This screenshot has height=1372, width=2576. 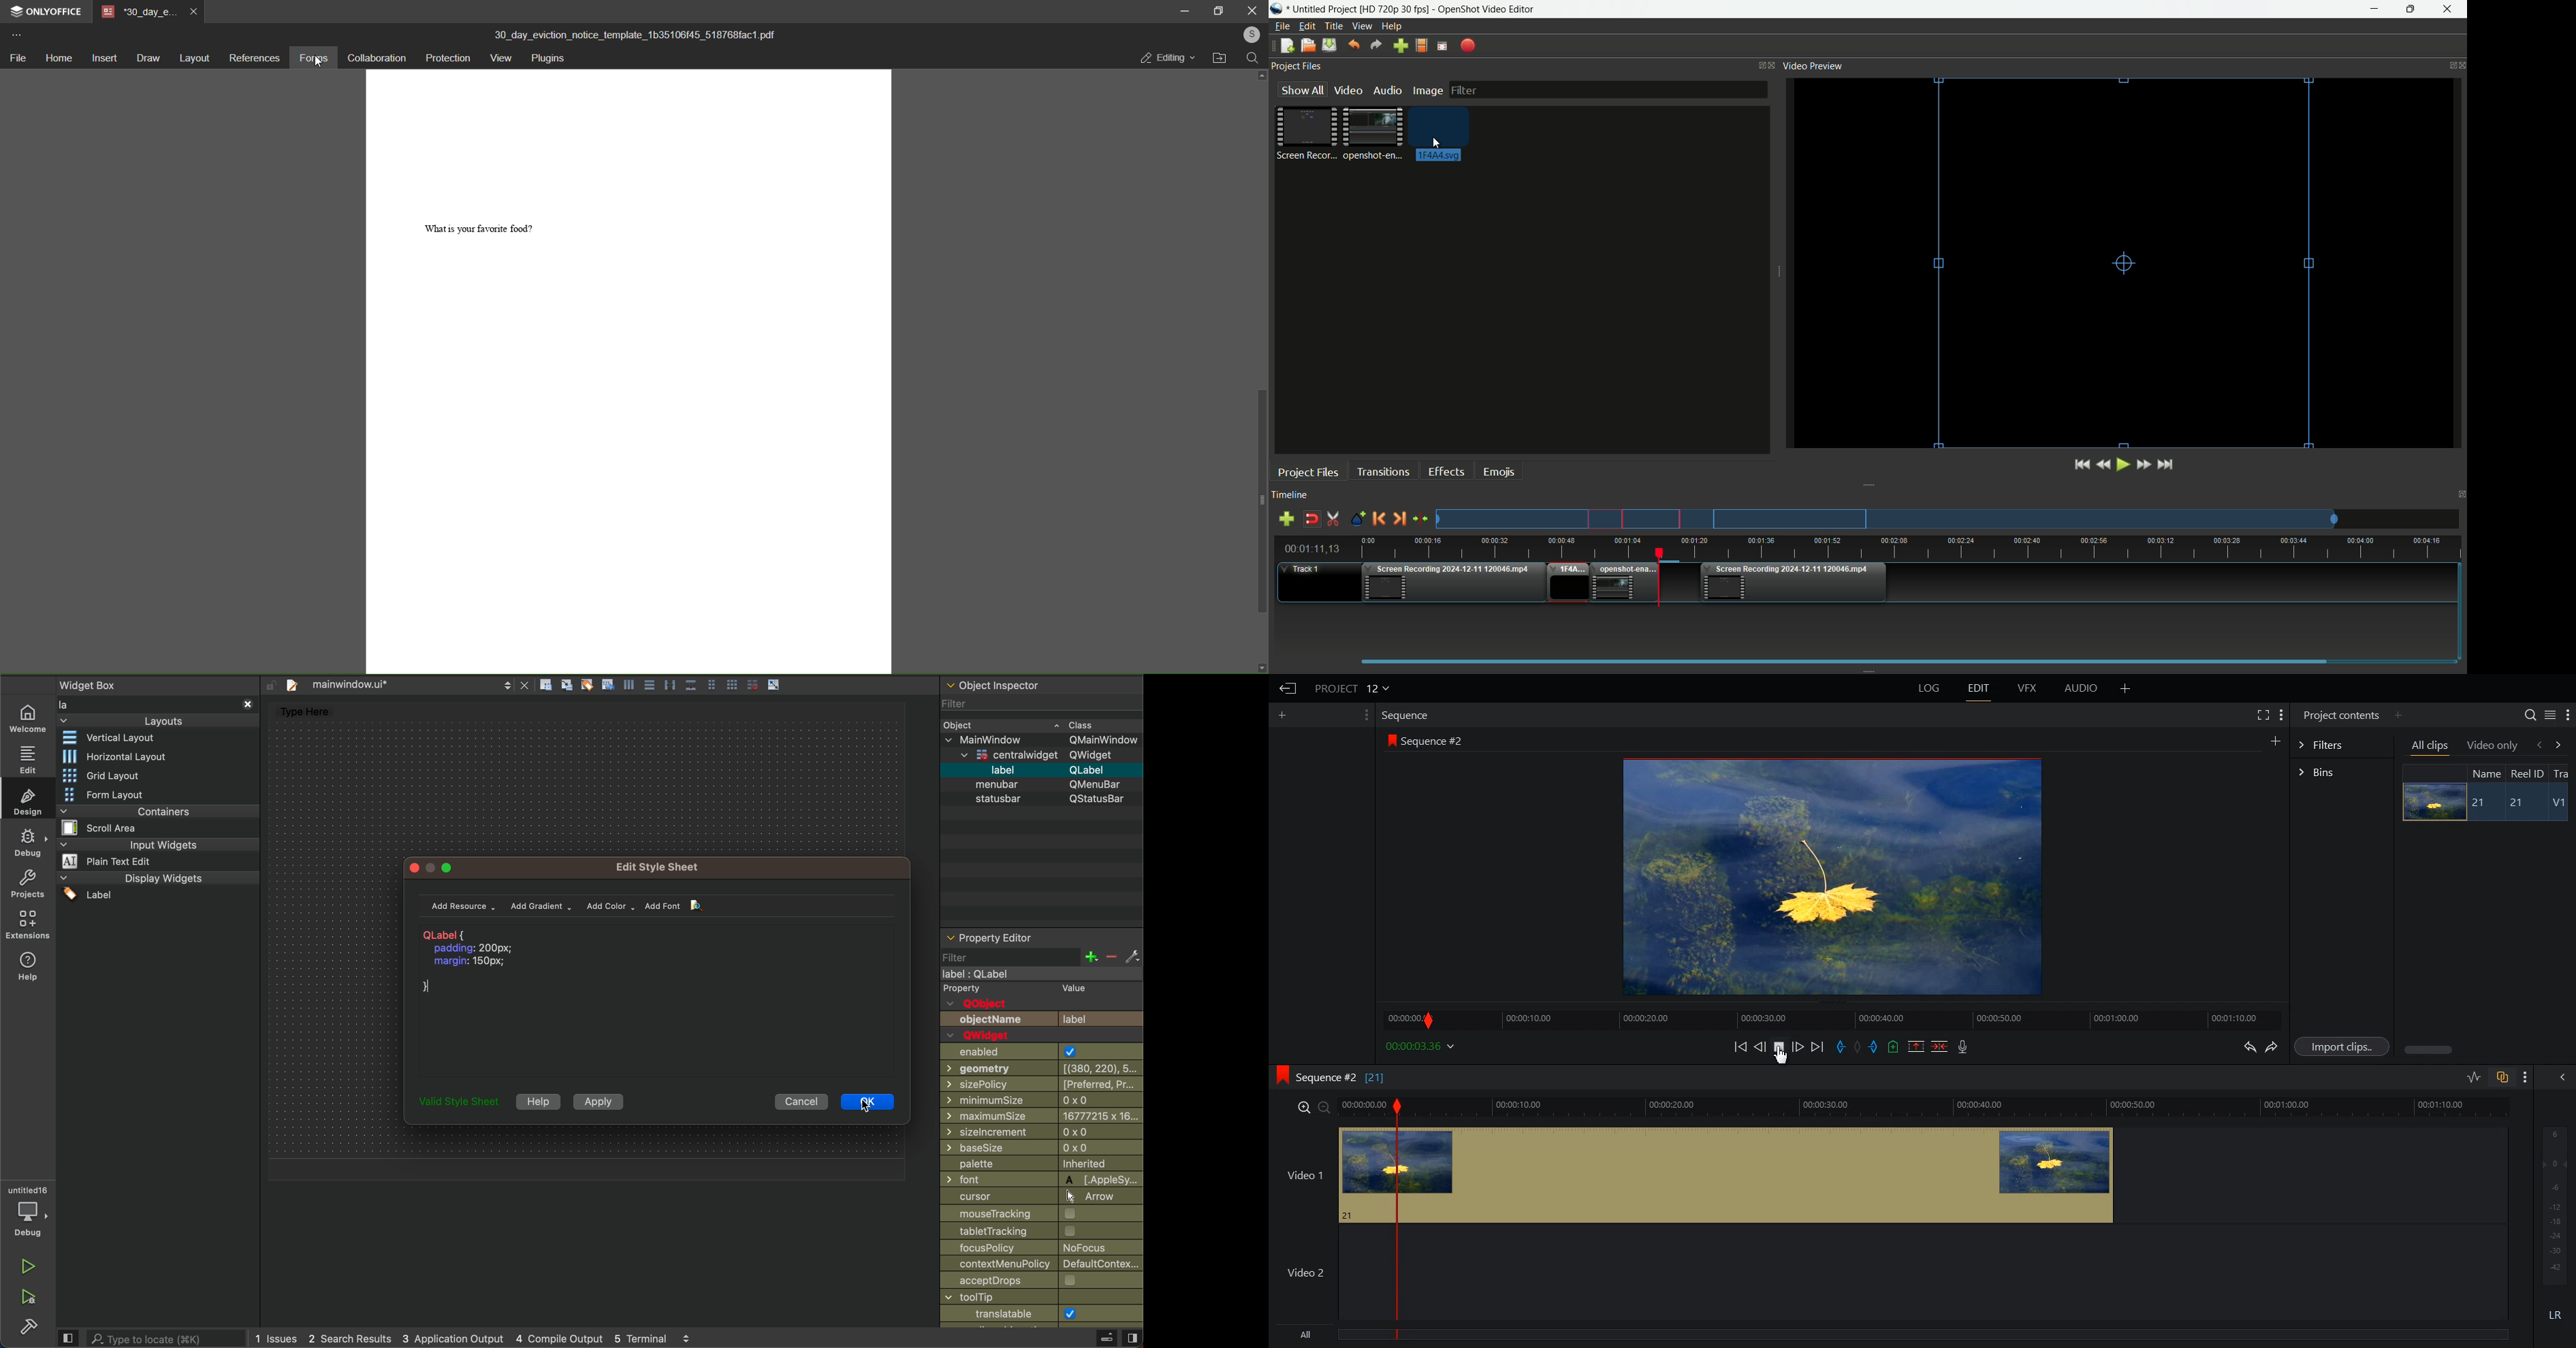 What do you see at coordinates (18, 57) in the screenshot?
I see `file` at bounding box center [18, 57].